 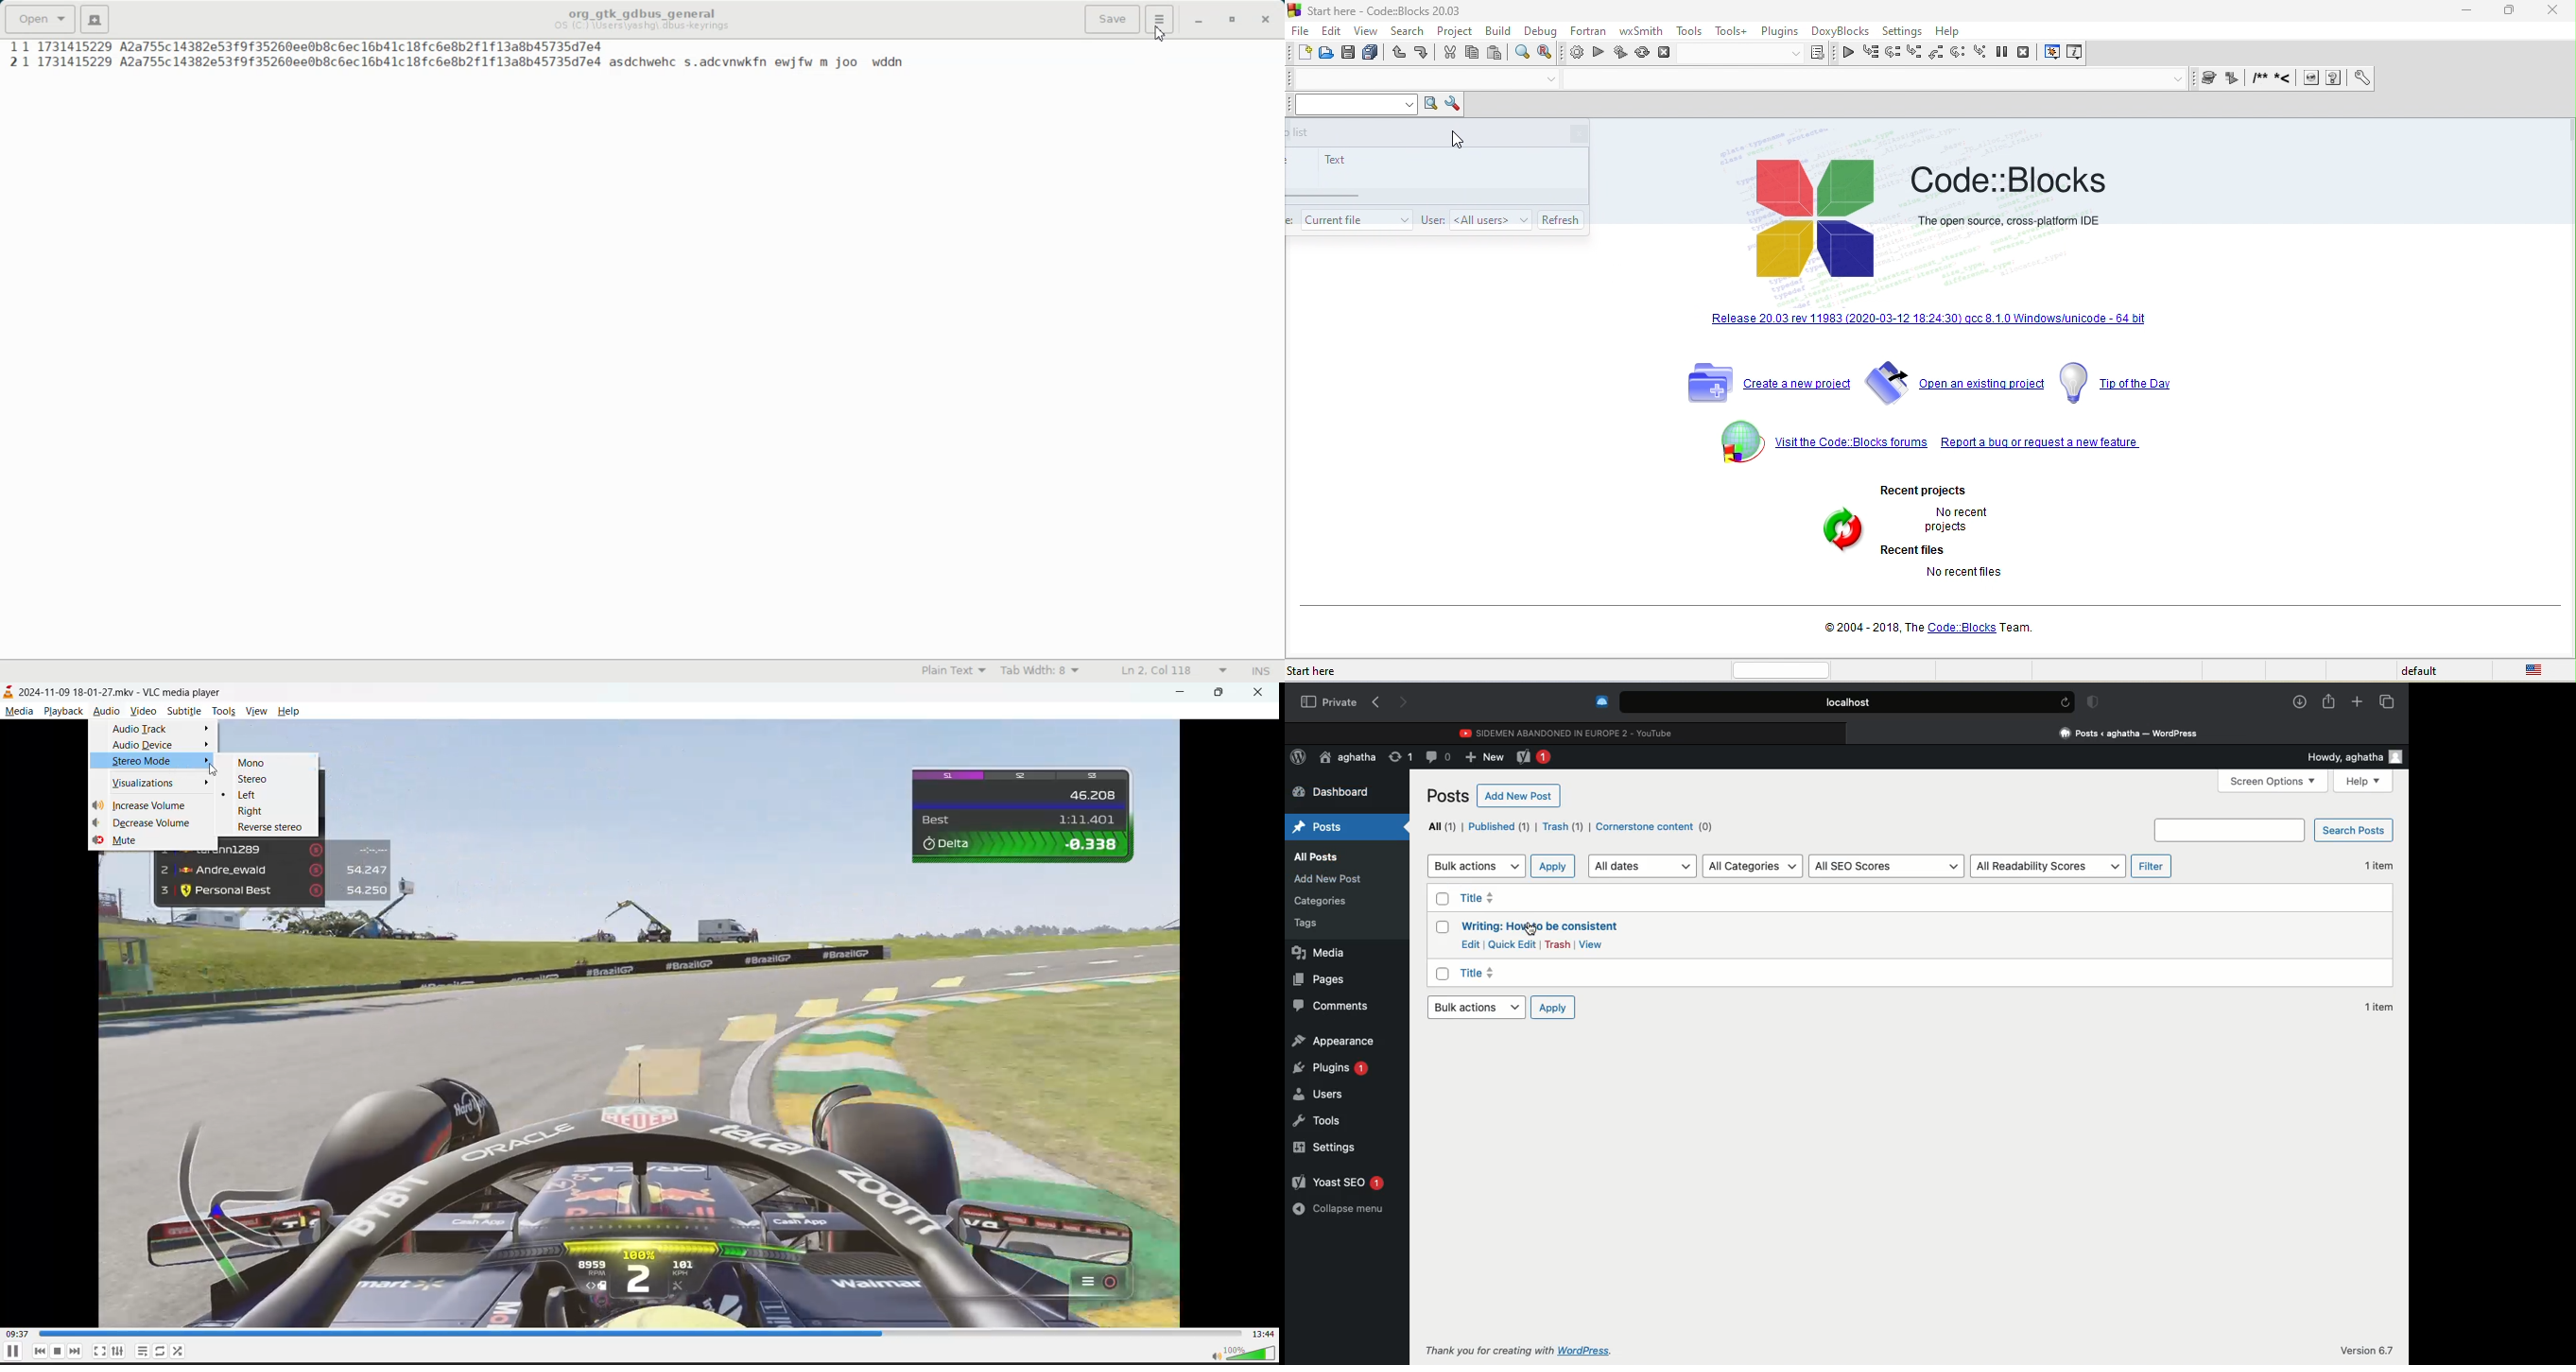 What do you see at coordinates (1303, 53) in the screenshot?
I see `new` at bounding box center [1303, 53].